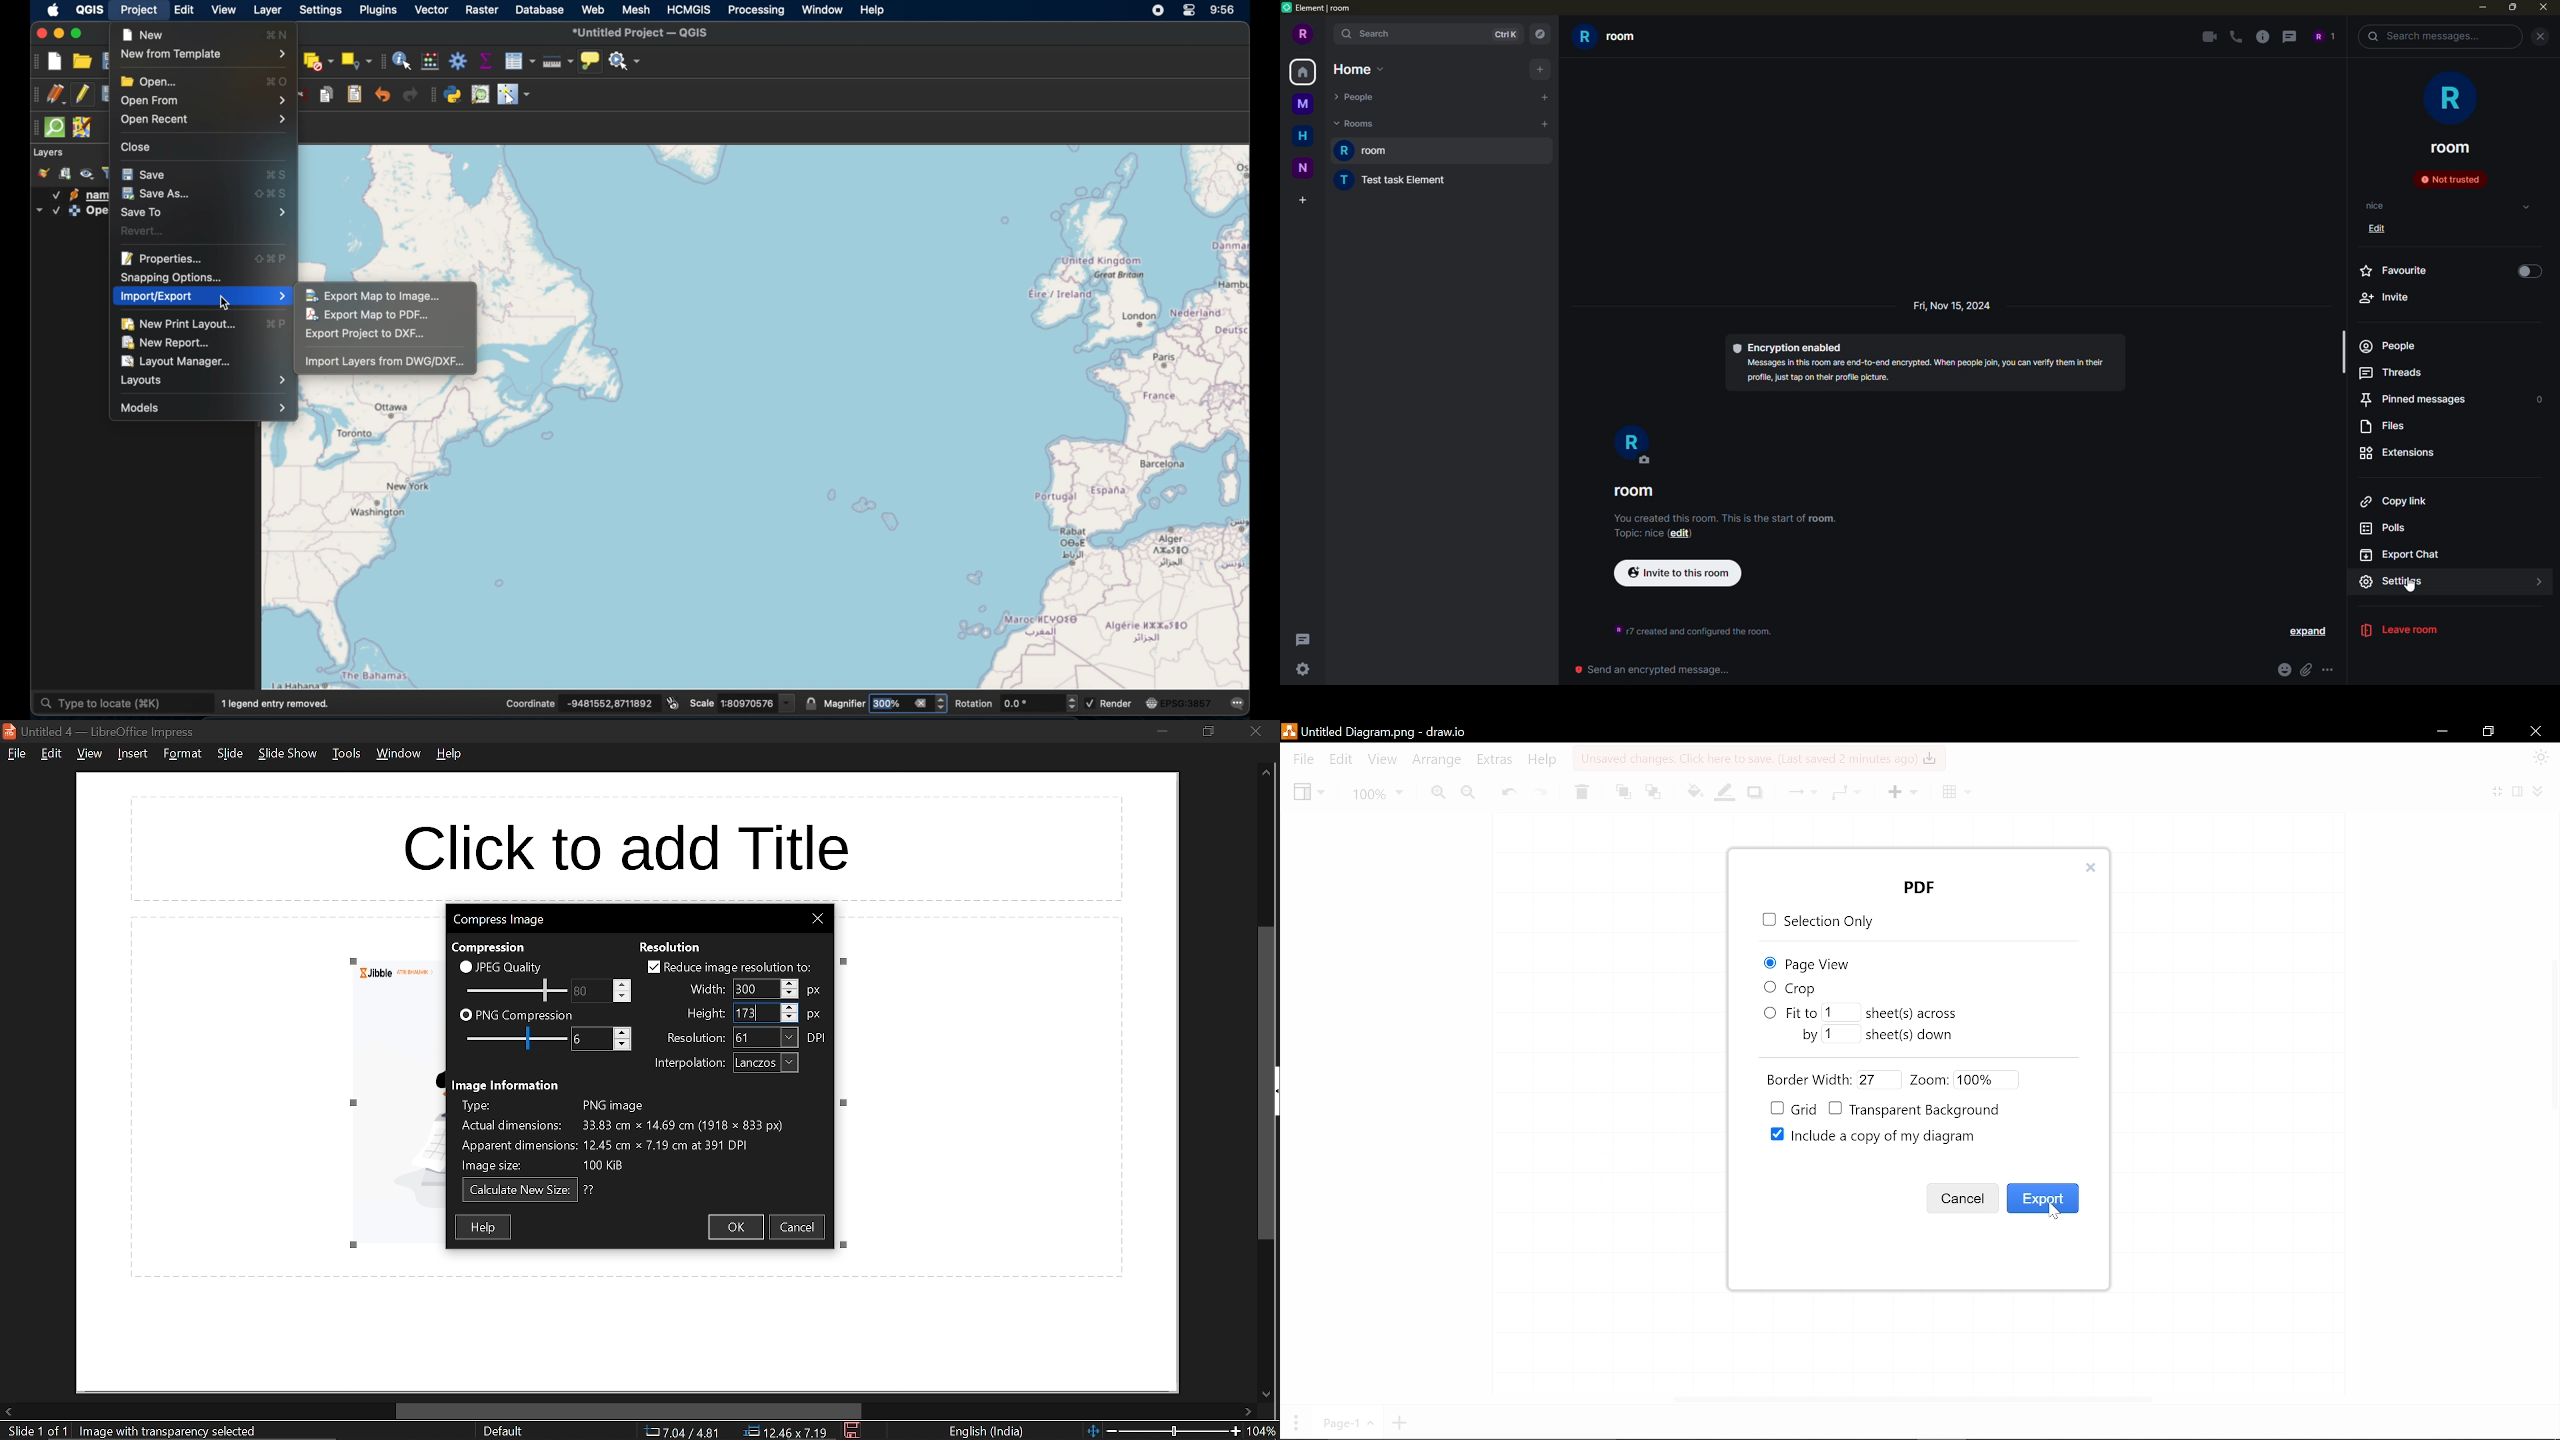 The image size is (2576, 1456). What do you see at coordinates (484, 1227) in the screenshot?
I see `help` at bounding box center [484, 1227].